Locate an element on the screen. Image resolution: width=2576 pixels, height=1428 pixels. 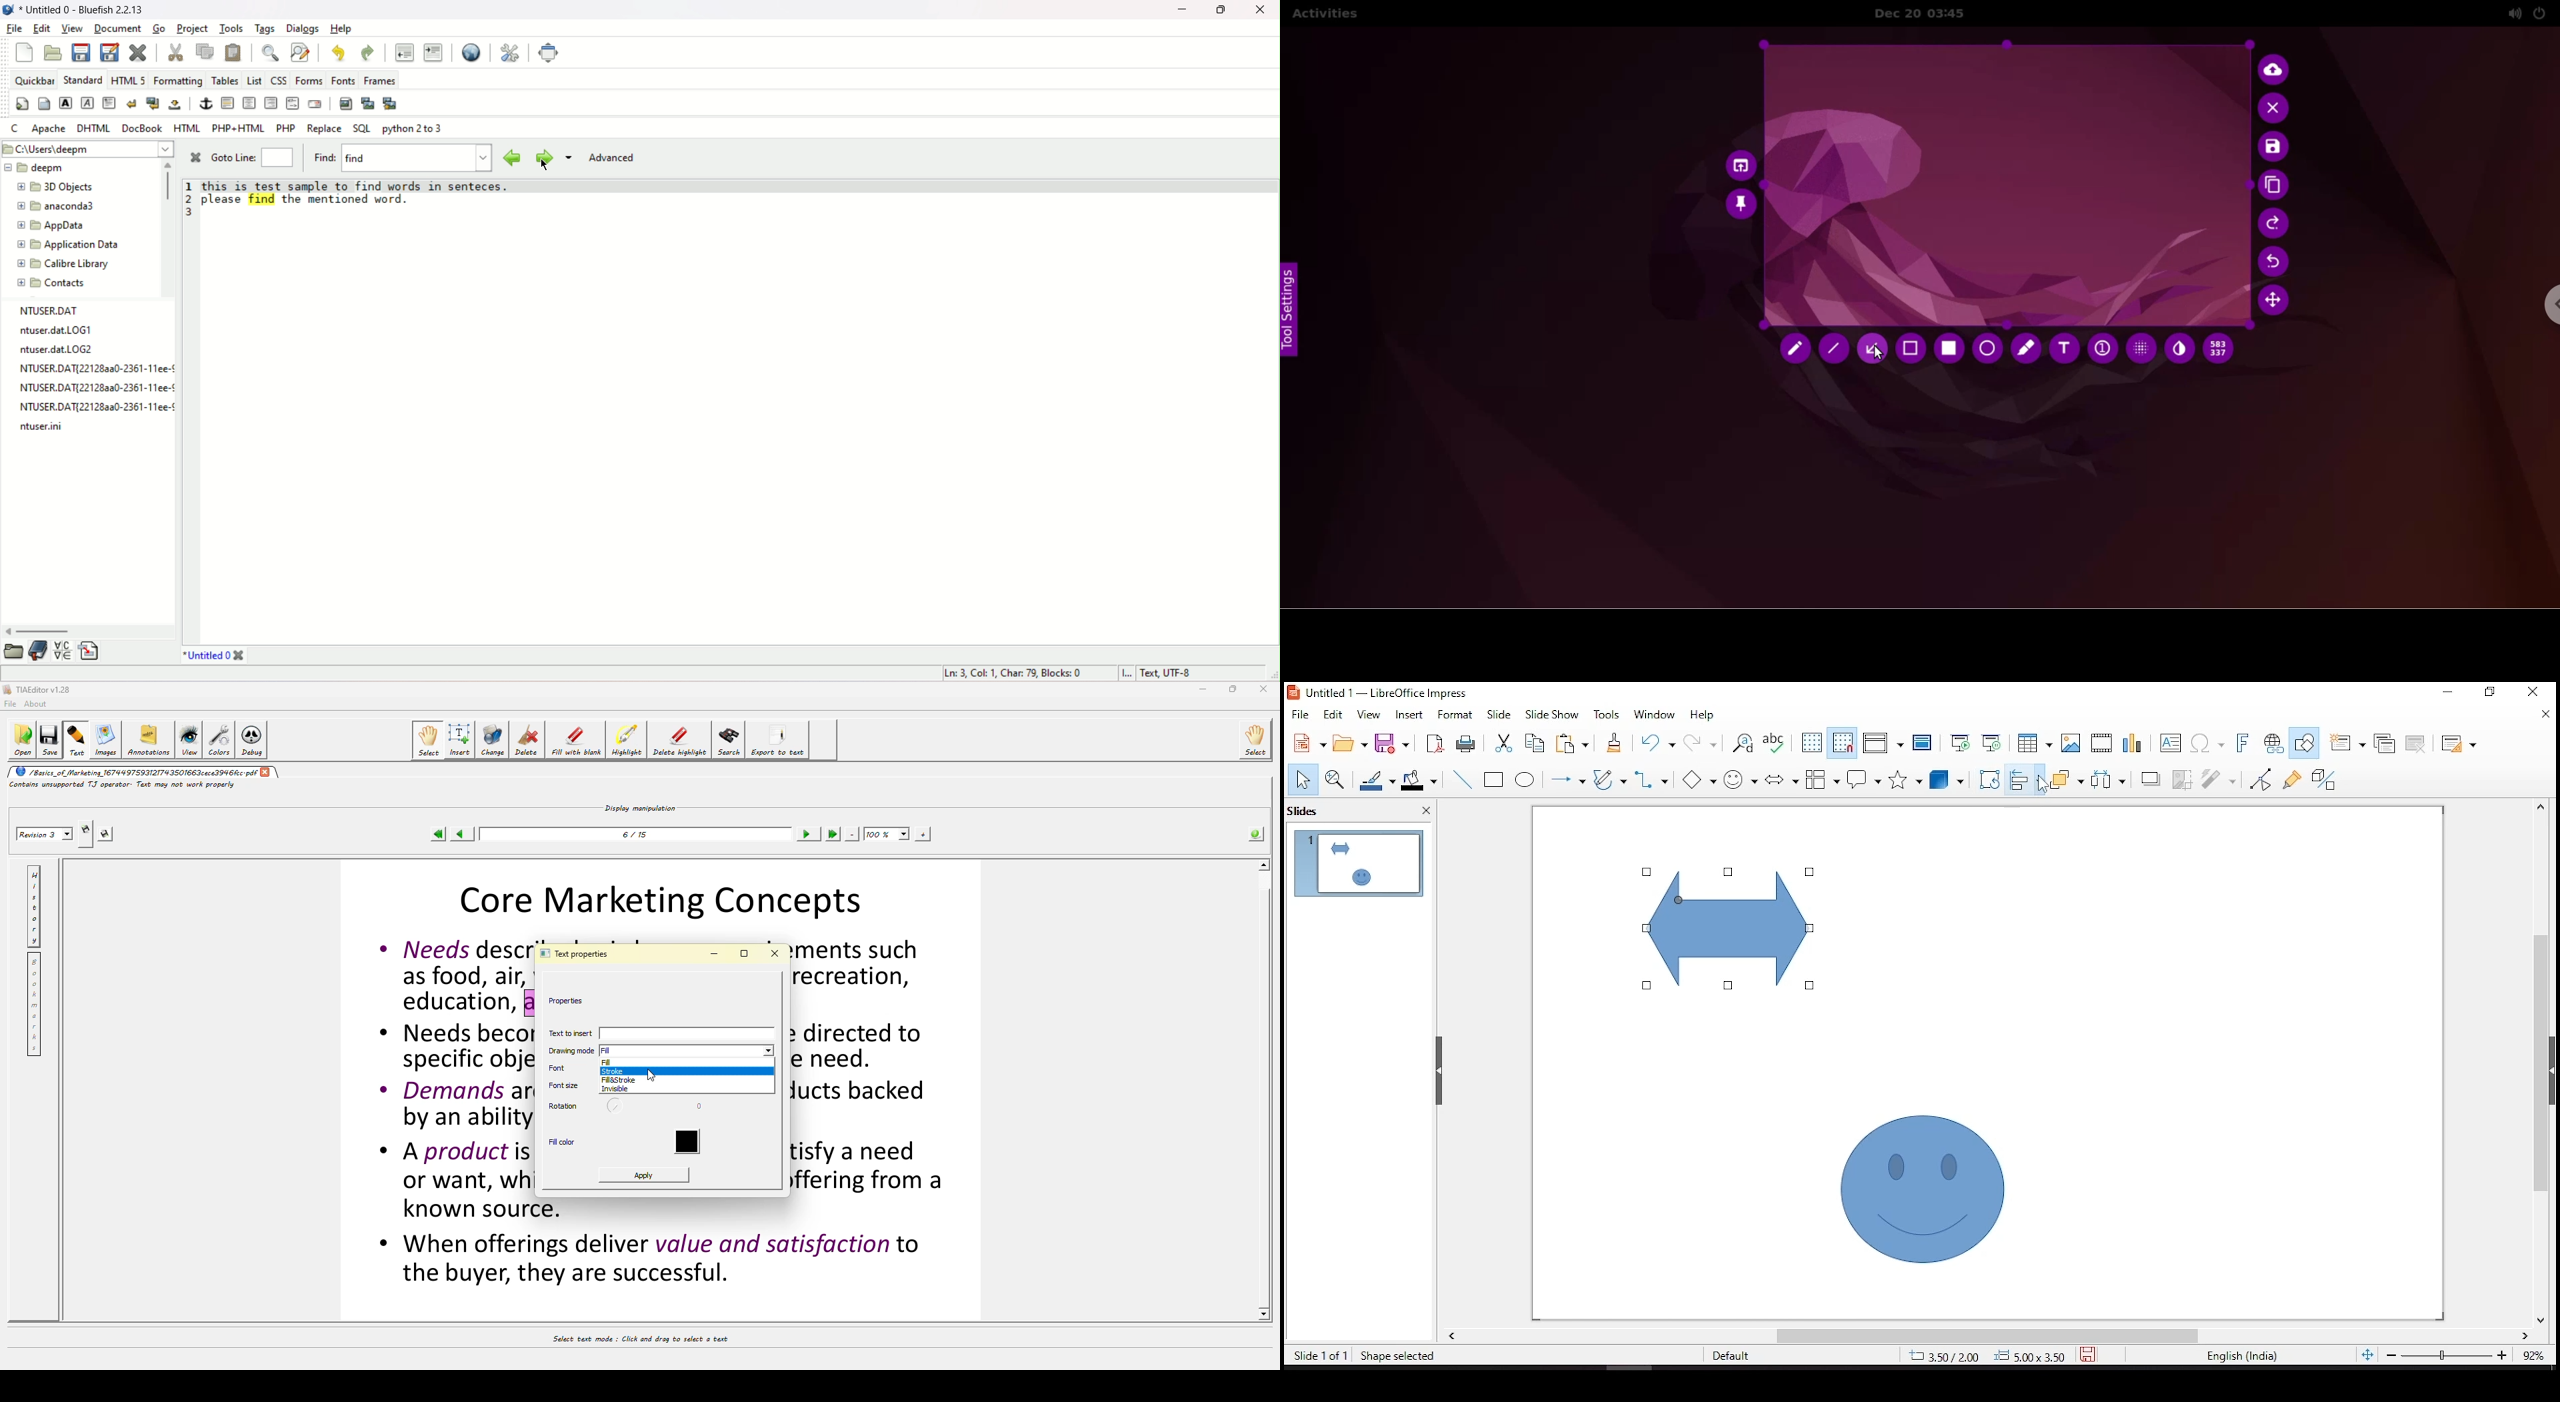
NTUSER.DAT is located at coordinates (52, 311).